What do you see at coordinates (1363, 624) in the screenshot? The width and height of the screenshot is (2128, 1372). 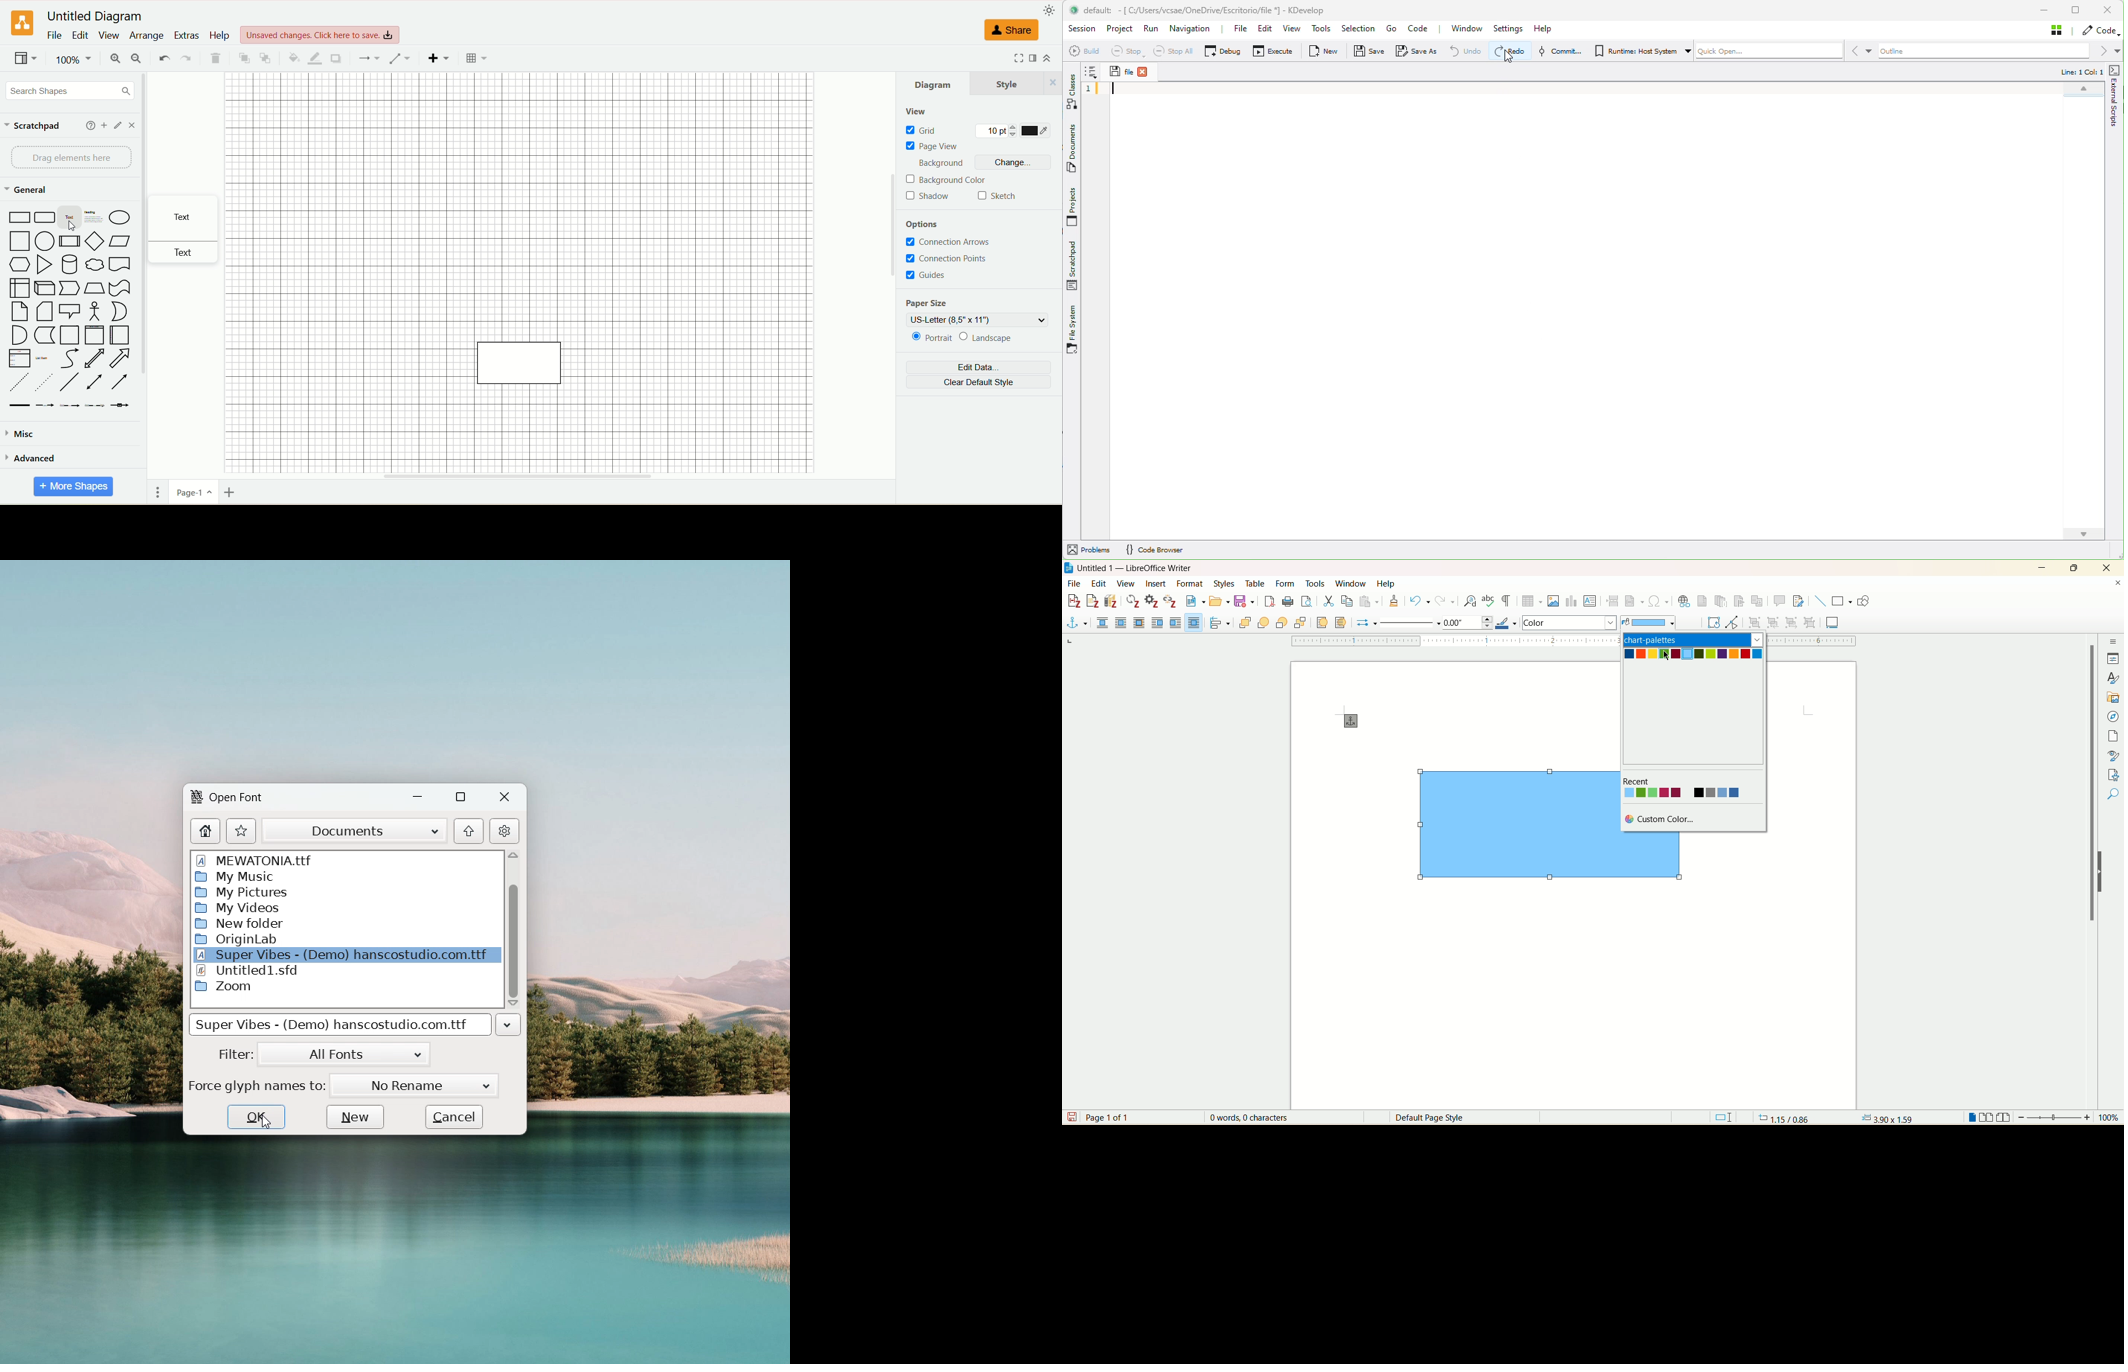 I see `start and end arrowheads` at bounding box center [1363, 624].